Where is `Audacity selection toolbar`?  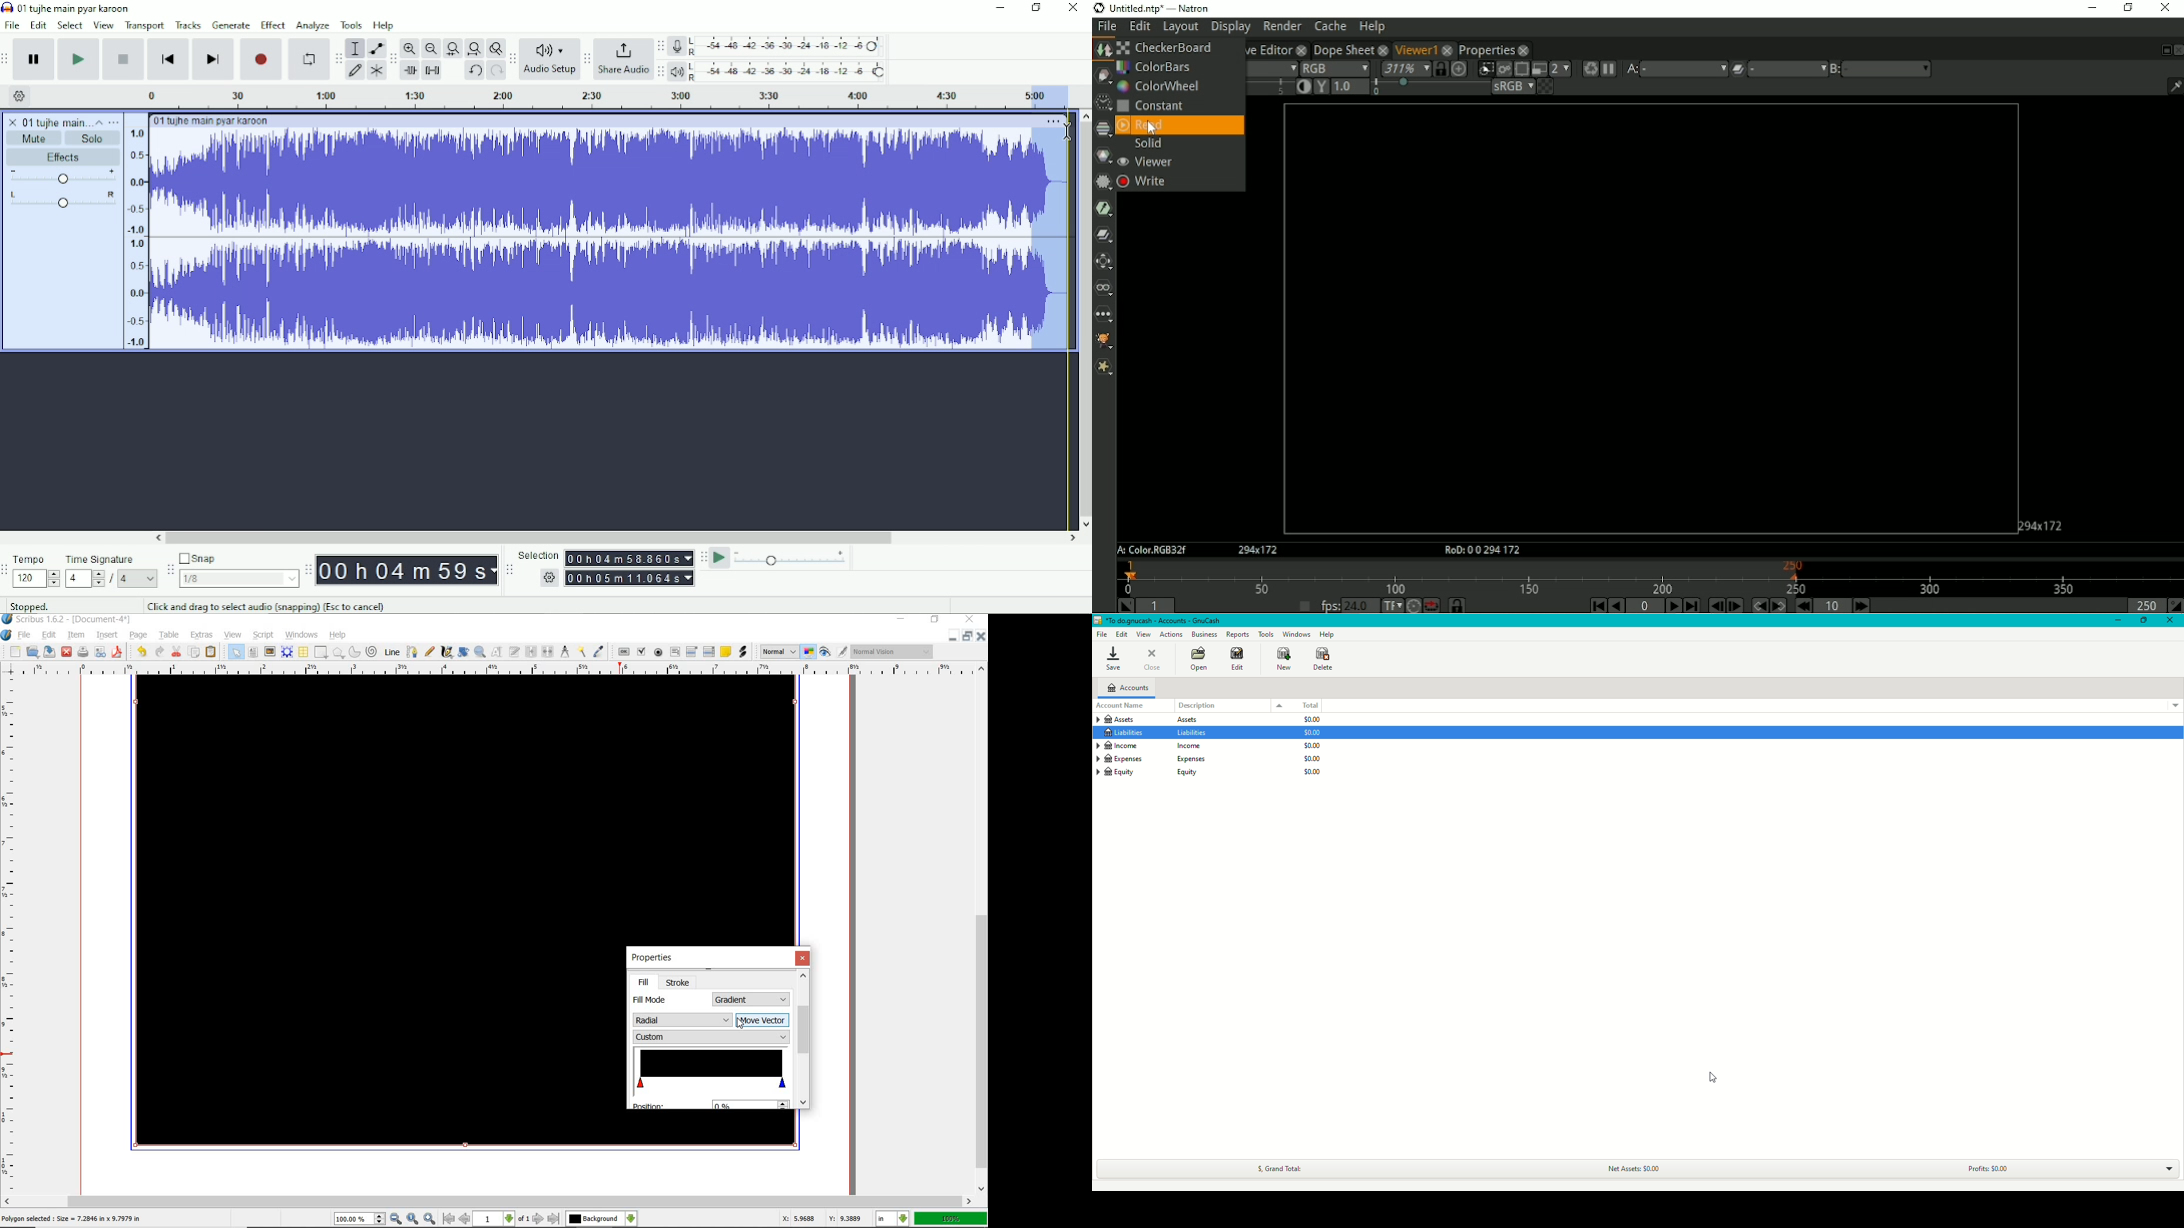
Audacity selection toolbar is located at coordinates (509, 569).